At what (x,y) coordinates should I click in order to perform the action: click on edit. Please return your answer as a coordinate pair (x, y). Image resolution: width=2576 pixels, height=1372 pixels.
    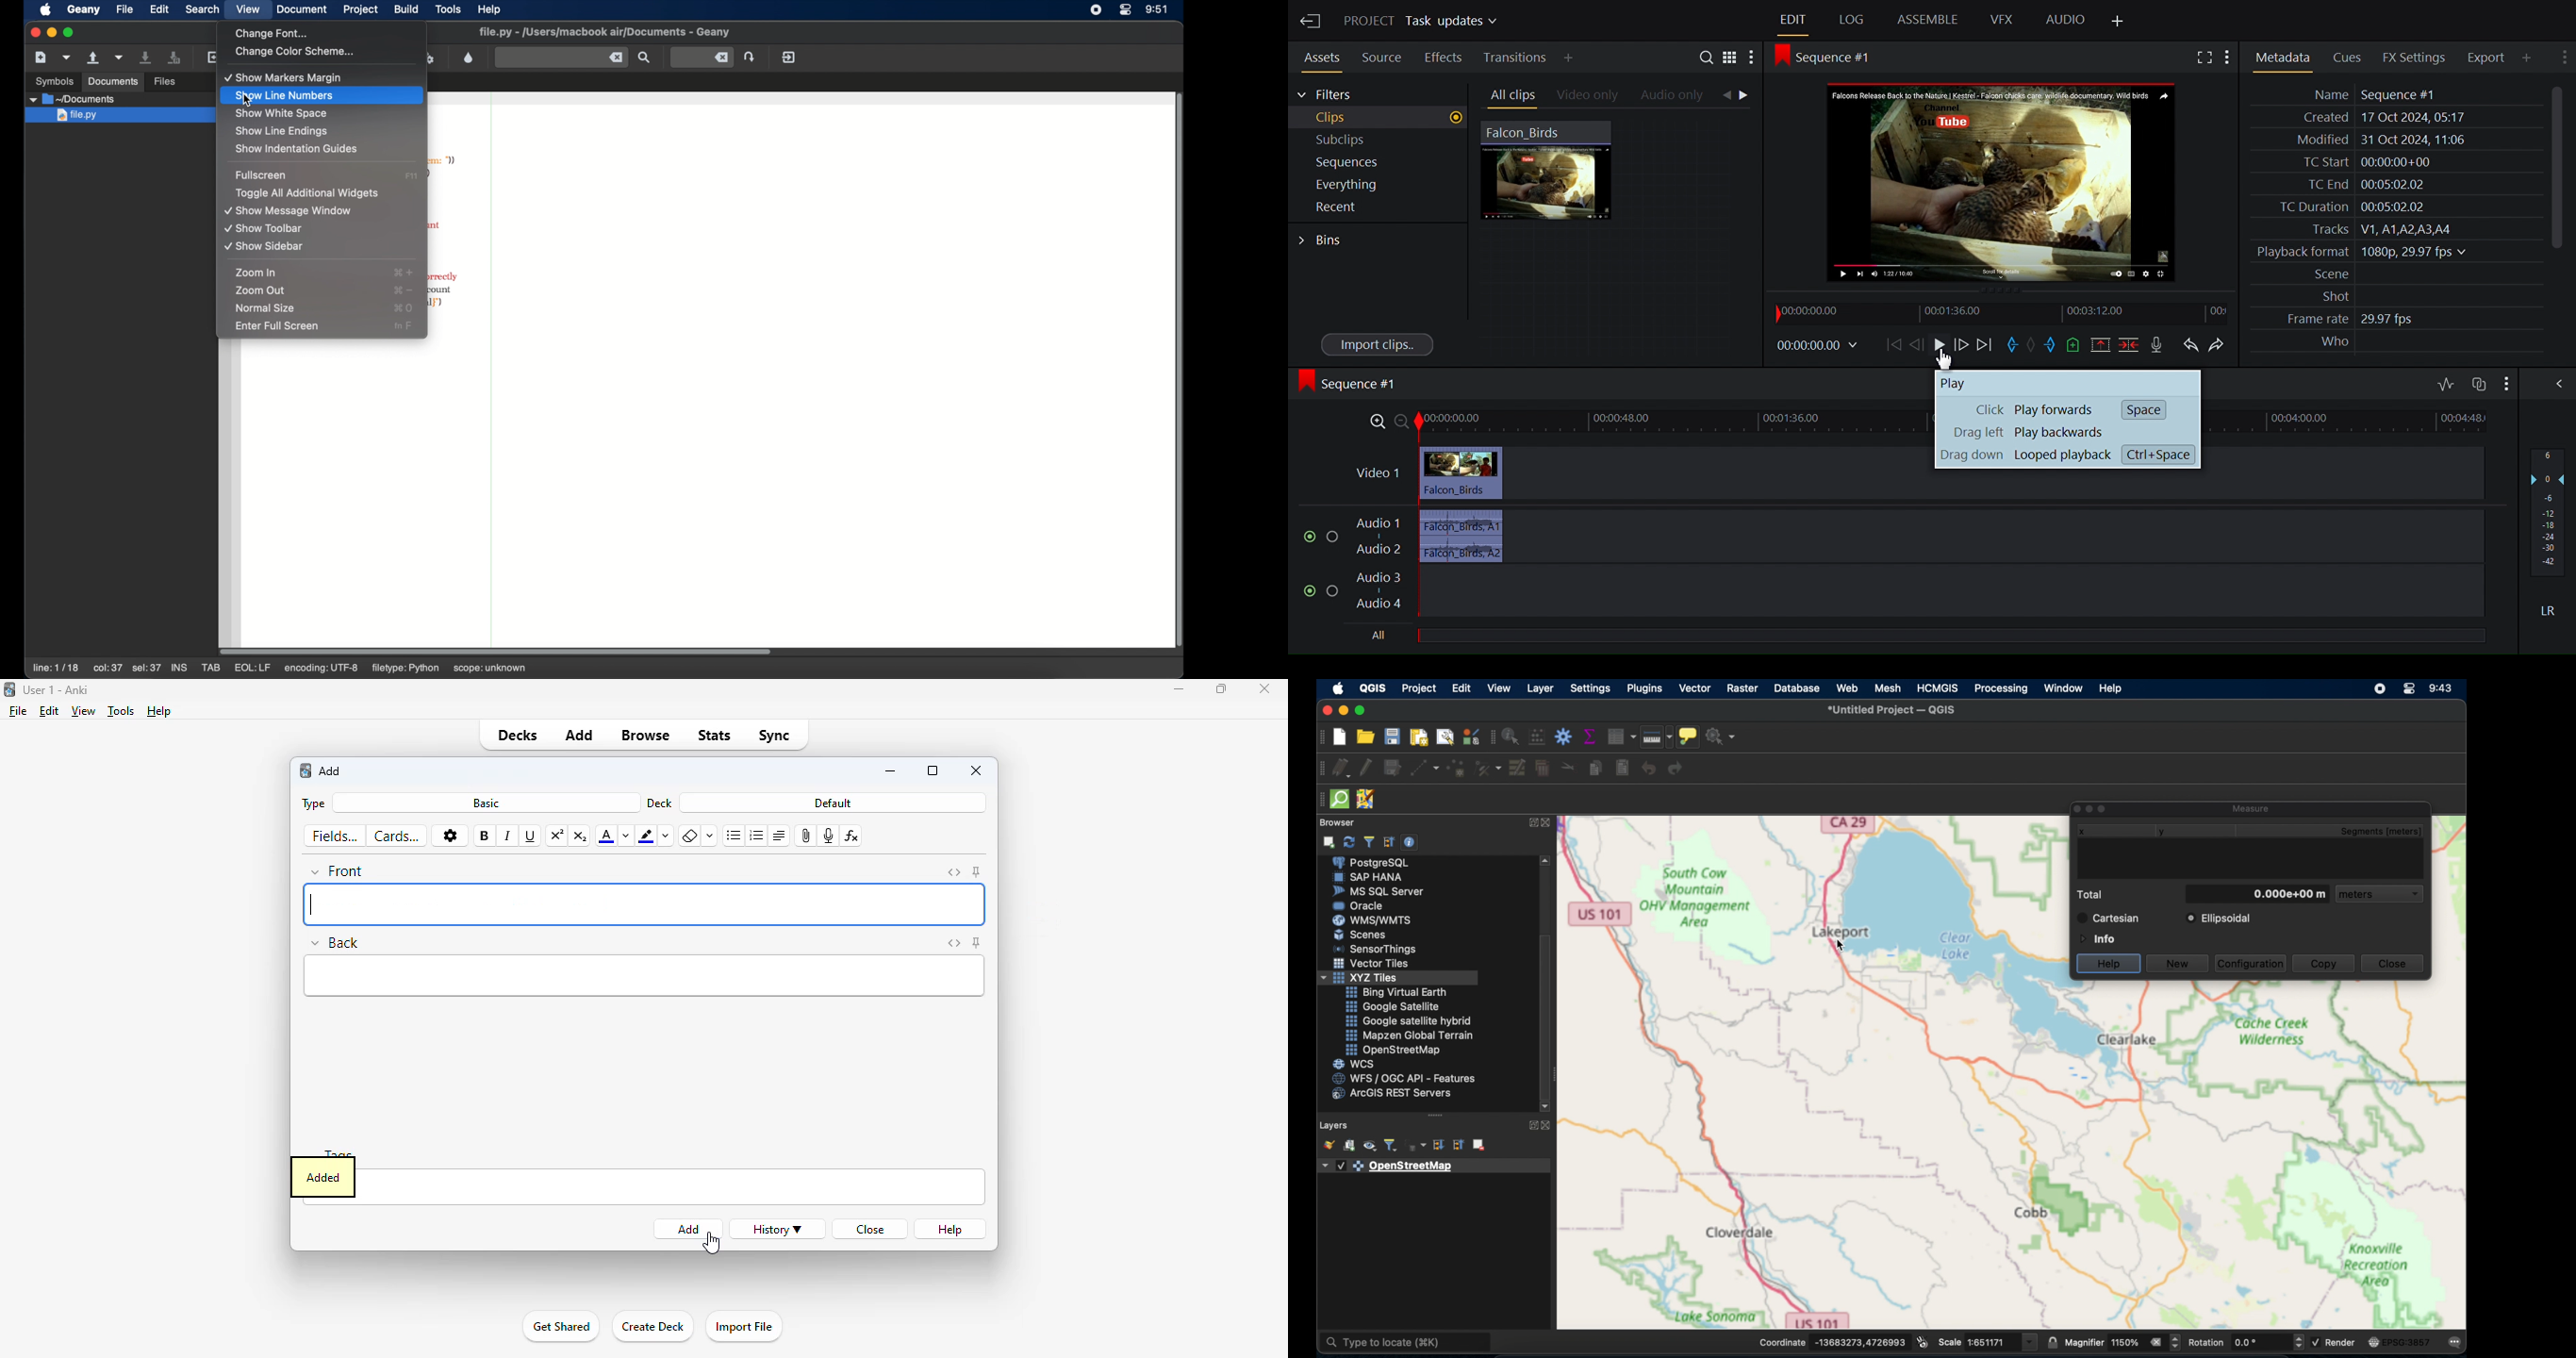
    Looking at the image, I should click on (50, 710).